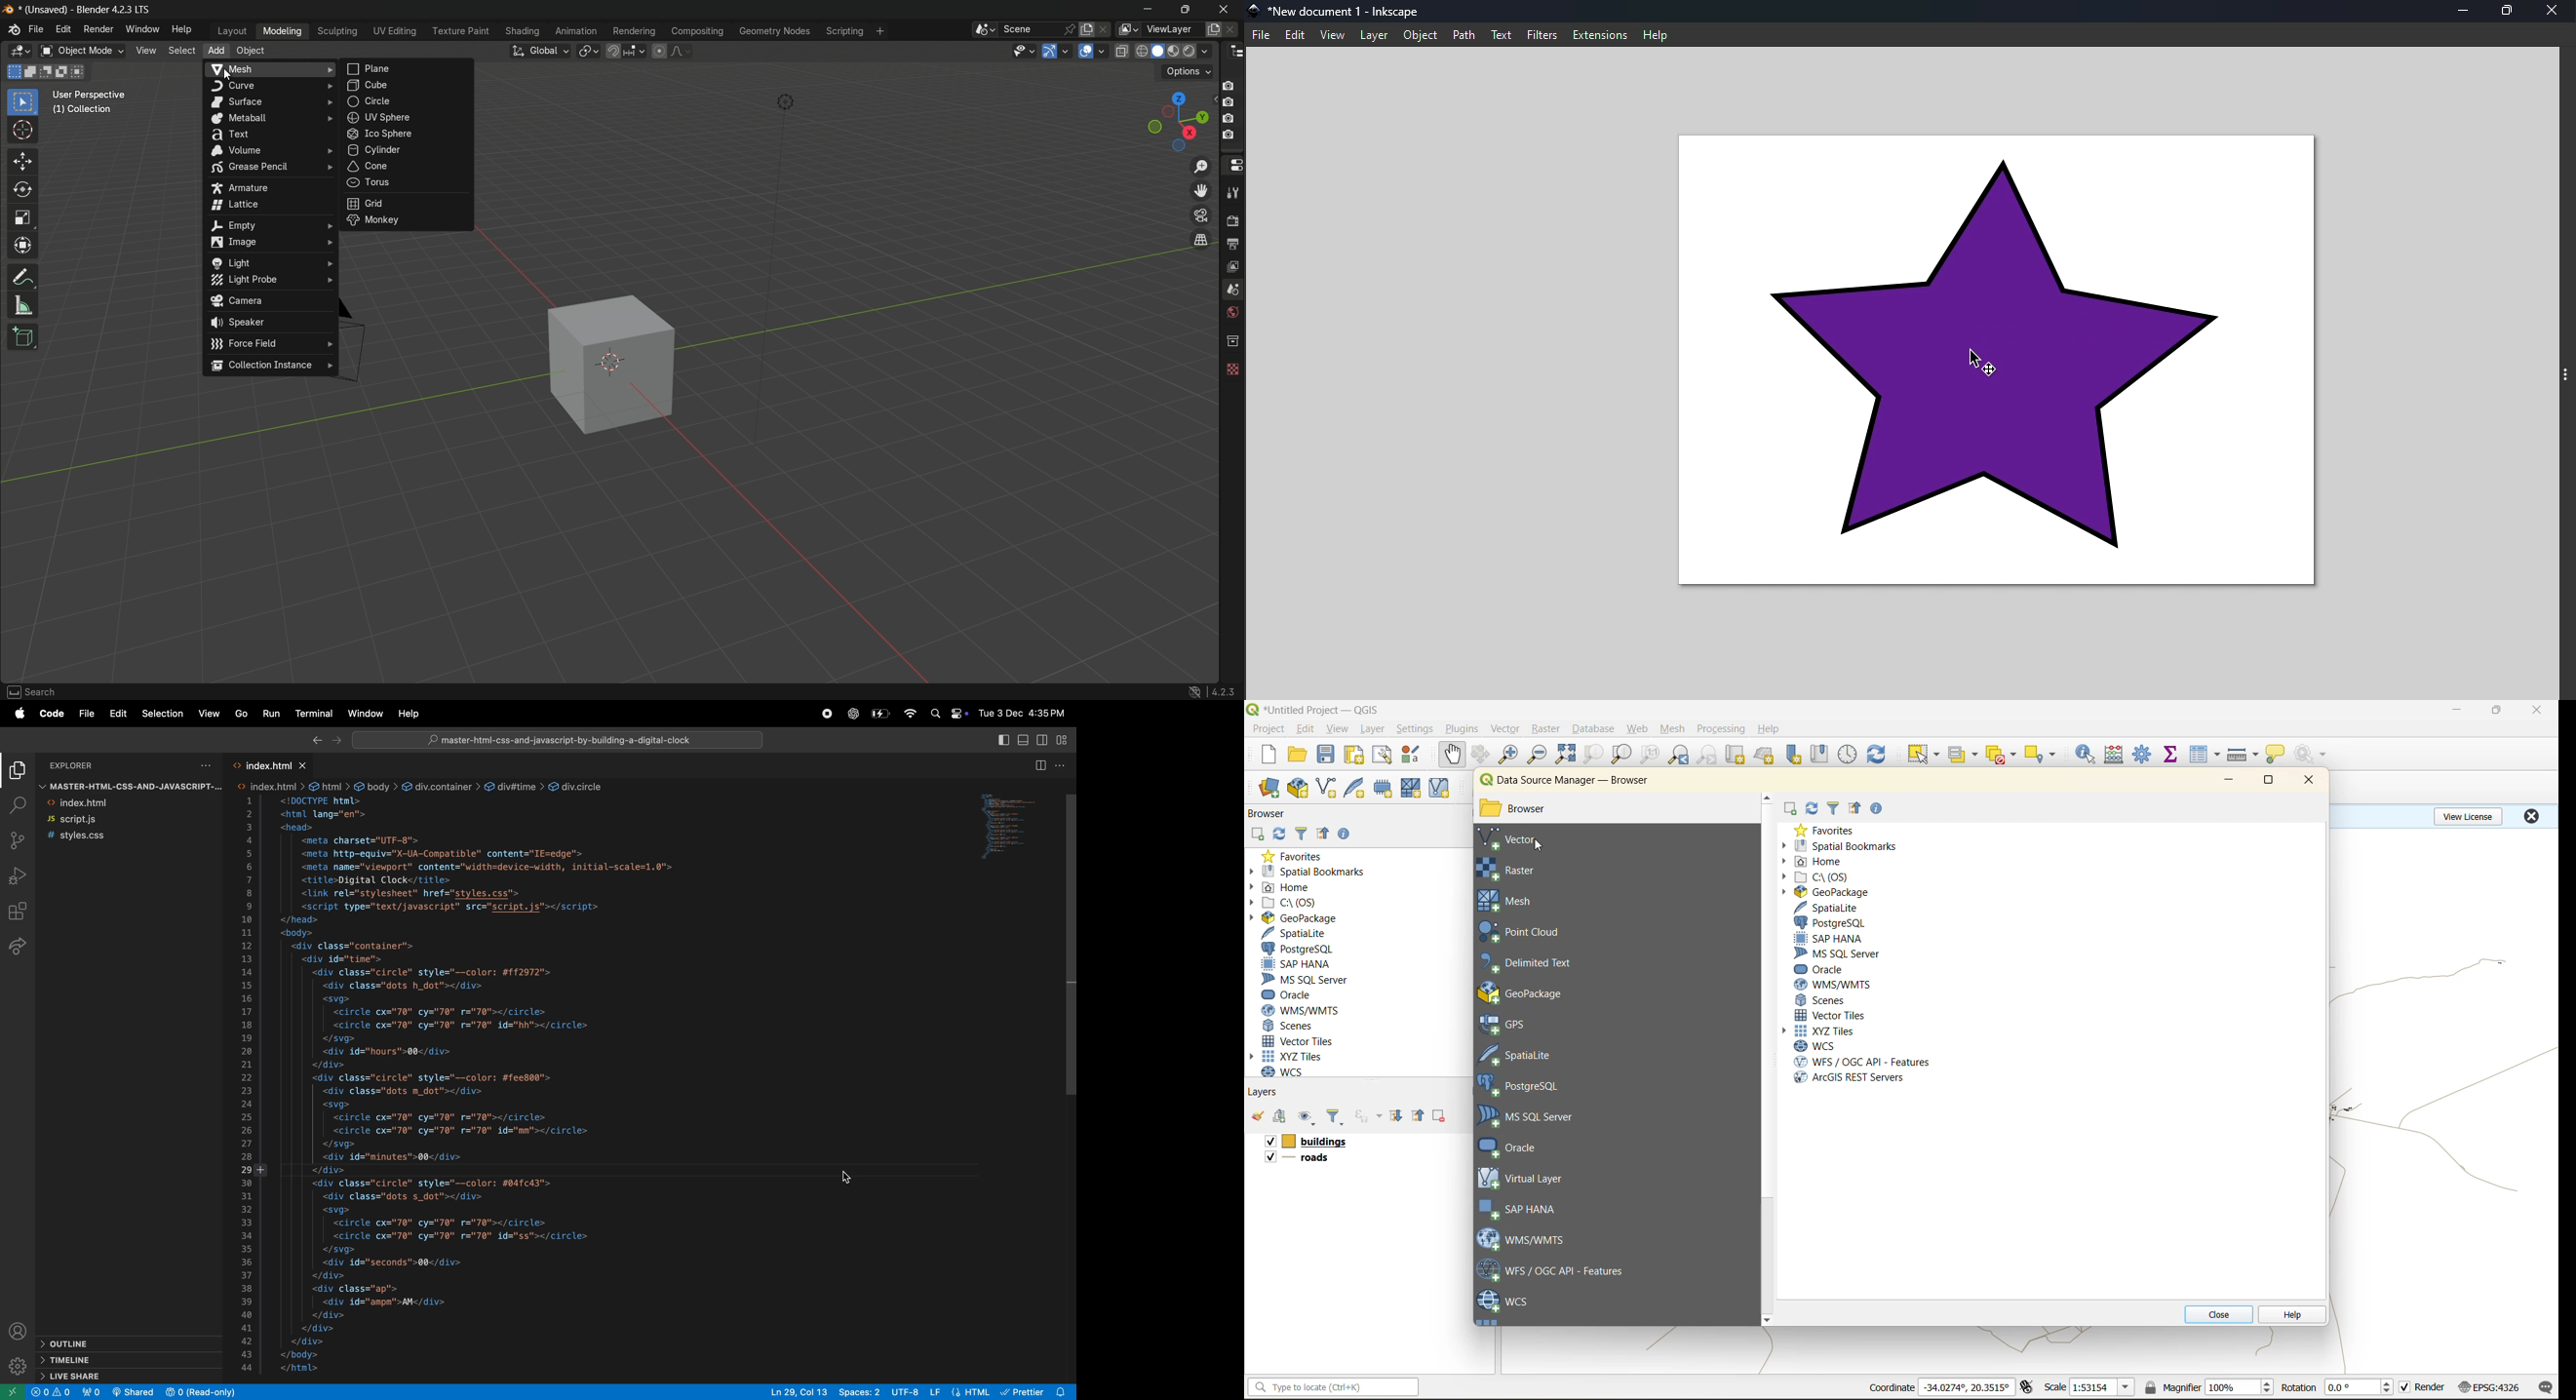 This screenshot has width=2576, height=1400. I want to click on Canvas, so click(1998, 366).